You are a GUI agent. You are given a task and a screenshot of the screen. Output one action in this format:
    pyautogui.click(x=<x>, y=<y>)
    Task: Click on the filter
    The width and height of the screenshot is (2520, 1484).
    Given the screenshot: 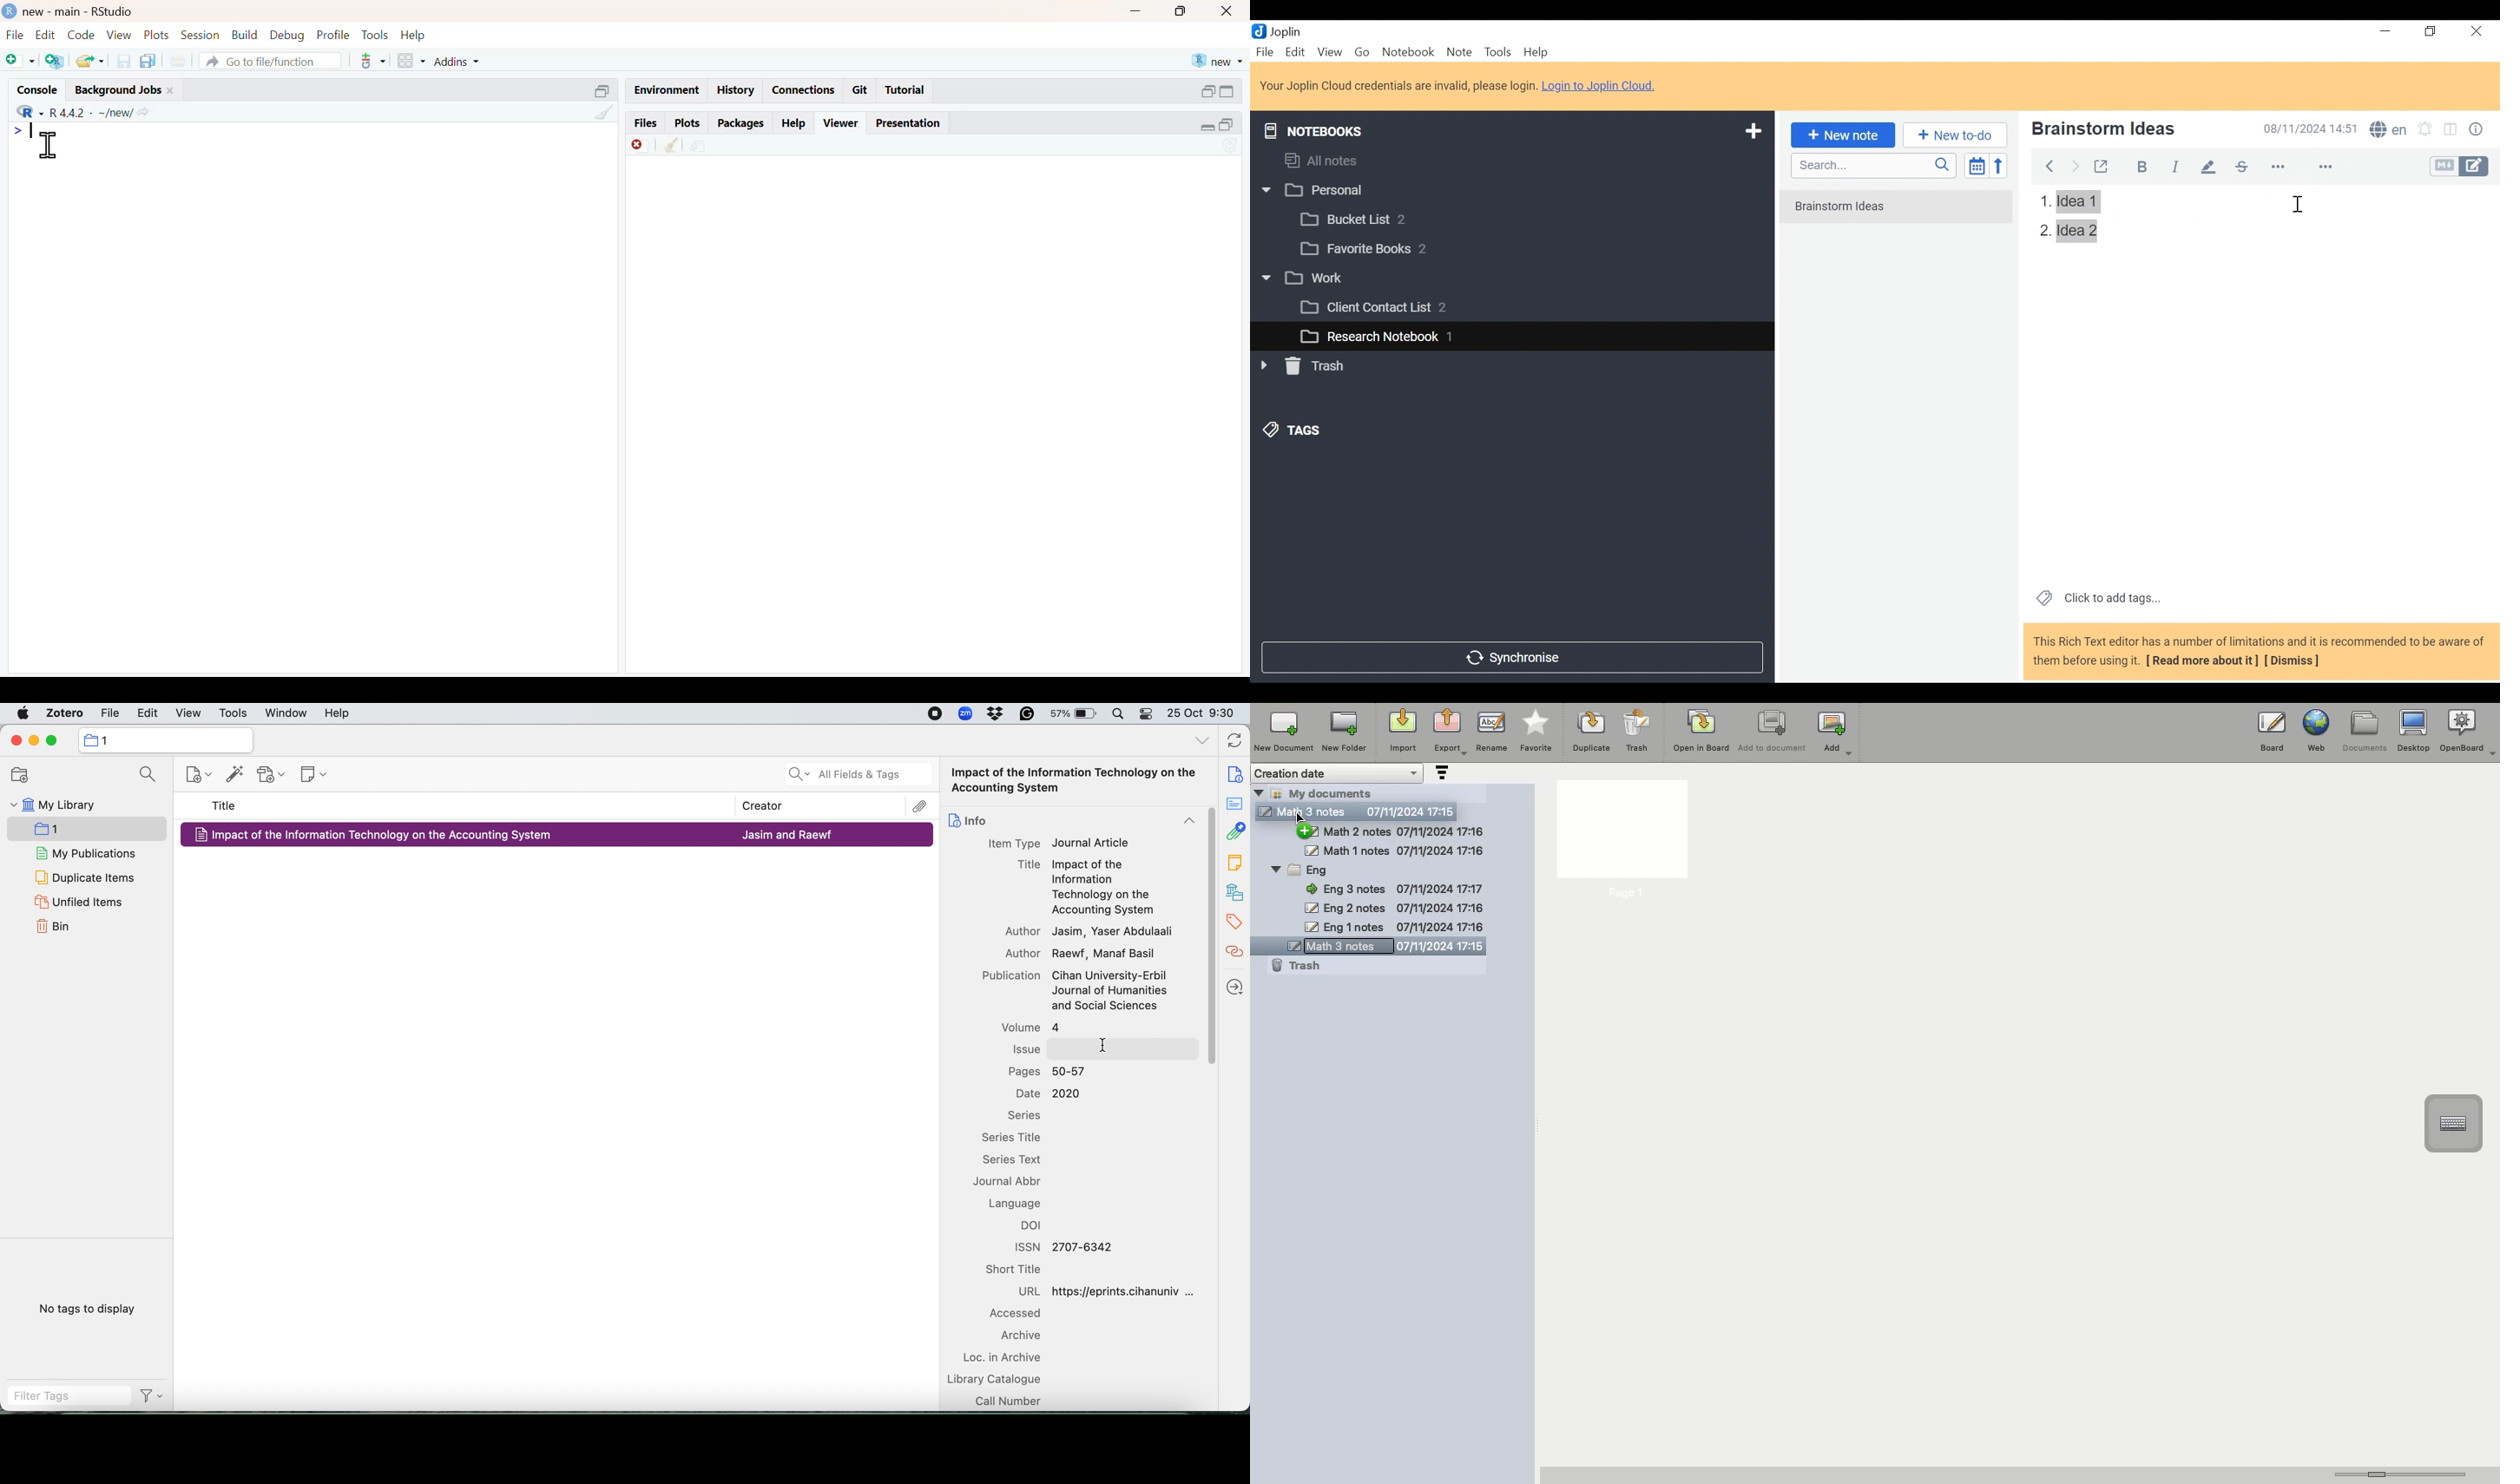 What is the action you would take?
    pyautogui.click(x=605, y=111)
    